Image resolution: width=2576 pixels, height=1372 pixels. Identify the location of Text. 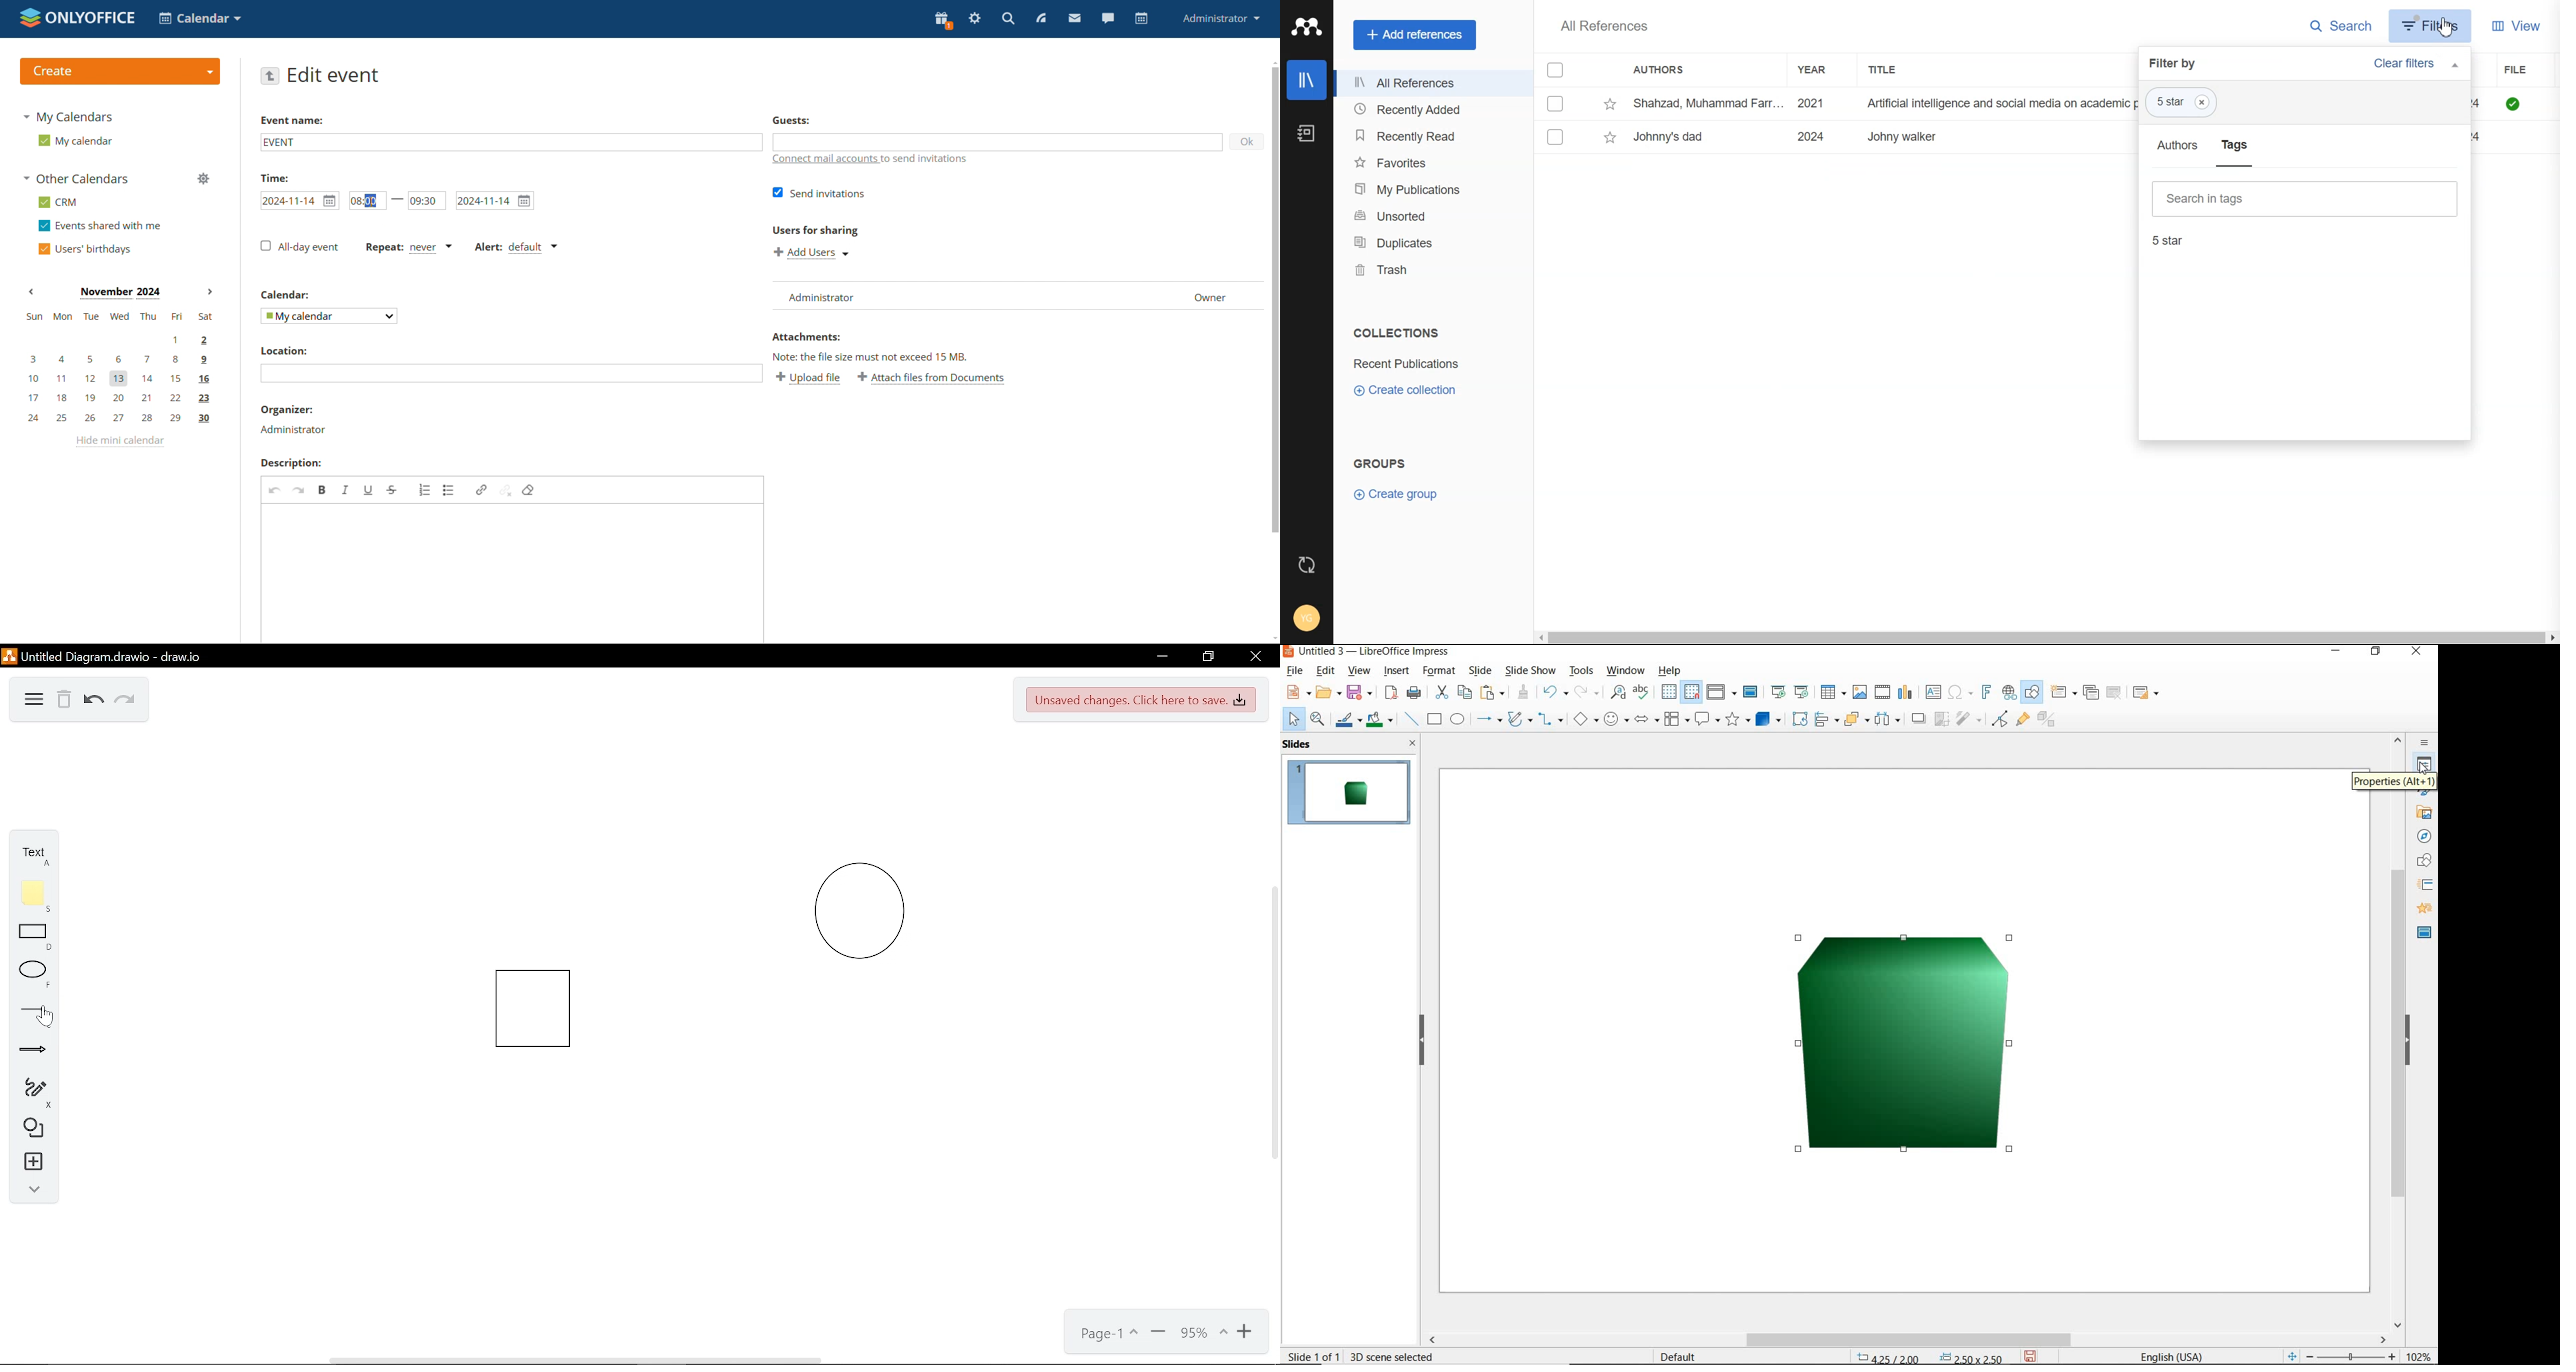
(1603, 25).